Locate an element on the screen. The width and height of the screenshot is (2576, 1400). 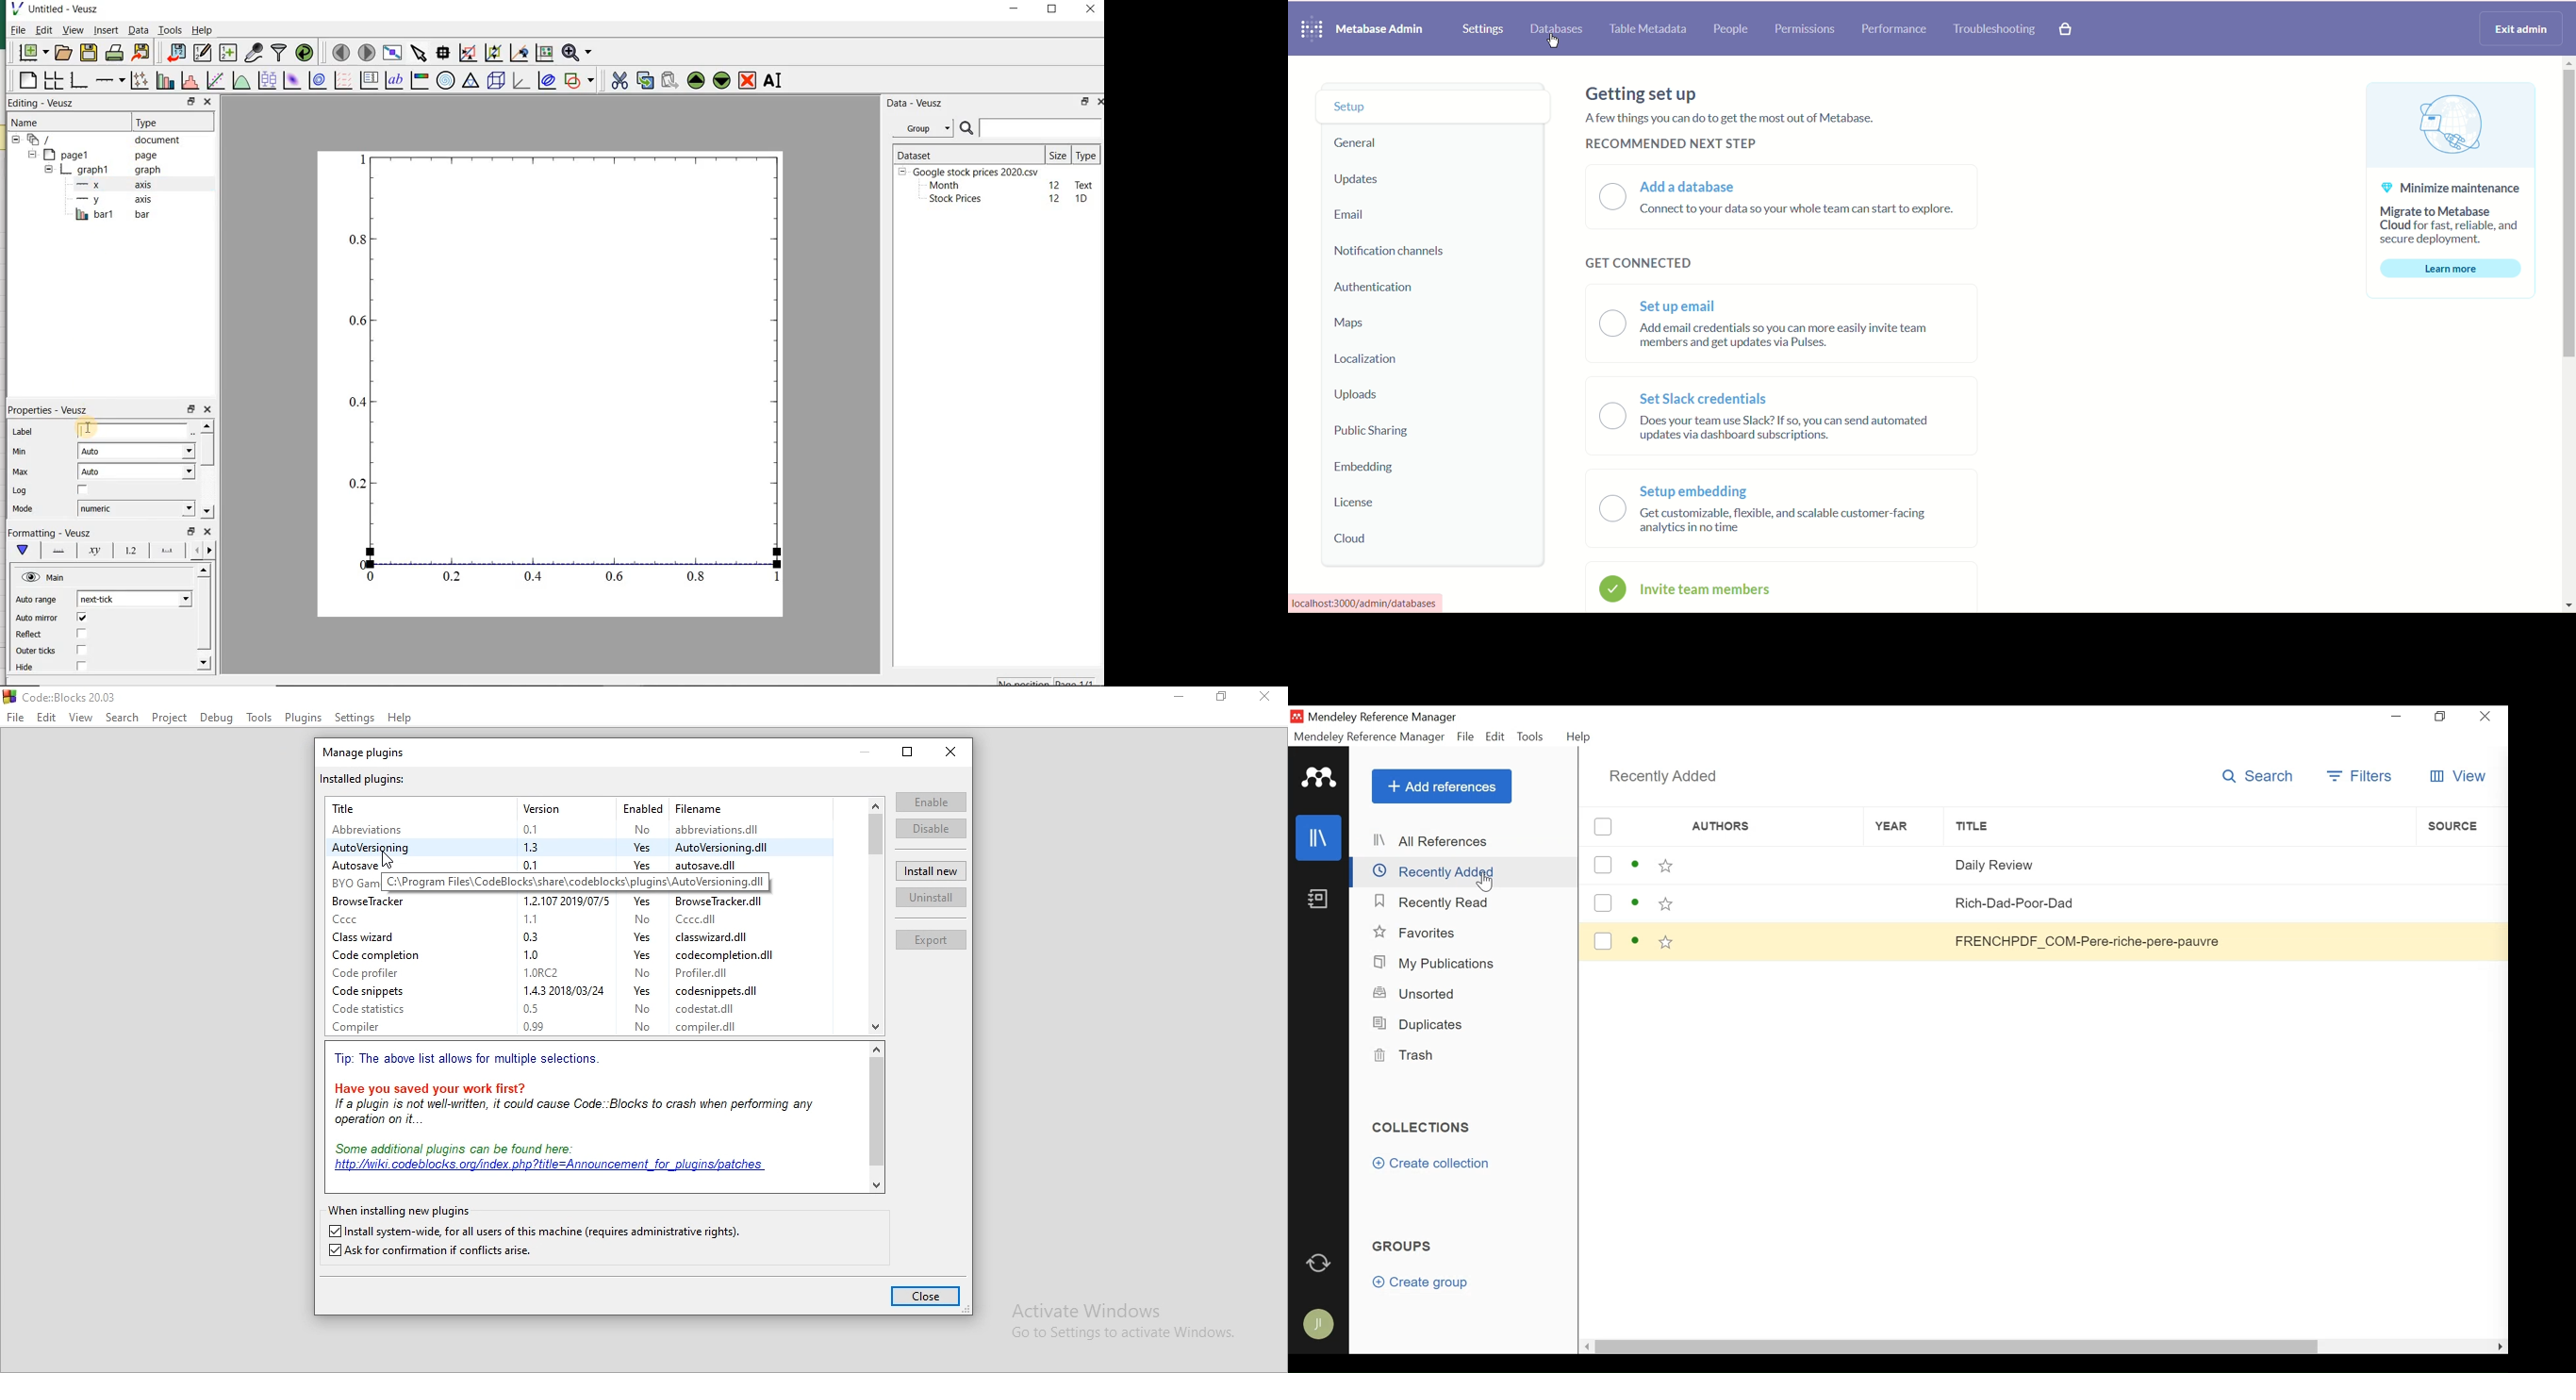
close is located at coordinates (207, 101).